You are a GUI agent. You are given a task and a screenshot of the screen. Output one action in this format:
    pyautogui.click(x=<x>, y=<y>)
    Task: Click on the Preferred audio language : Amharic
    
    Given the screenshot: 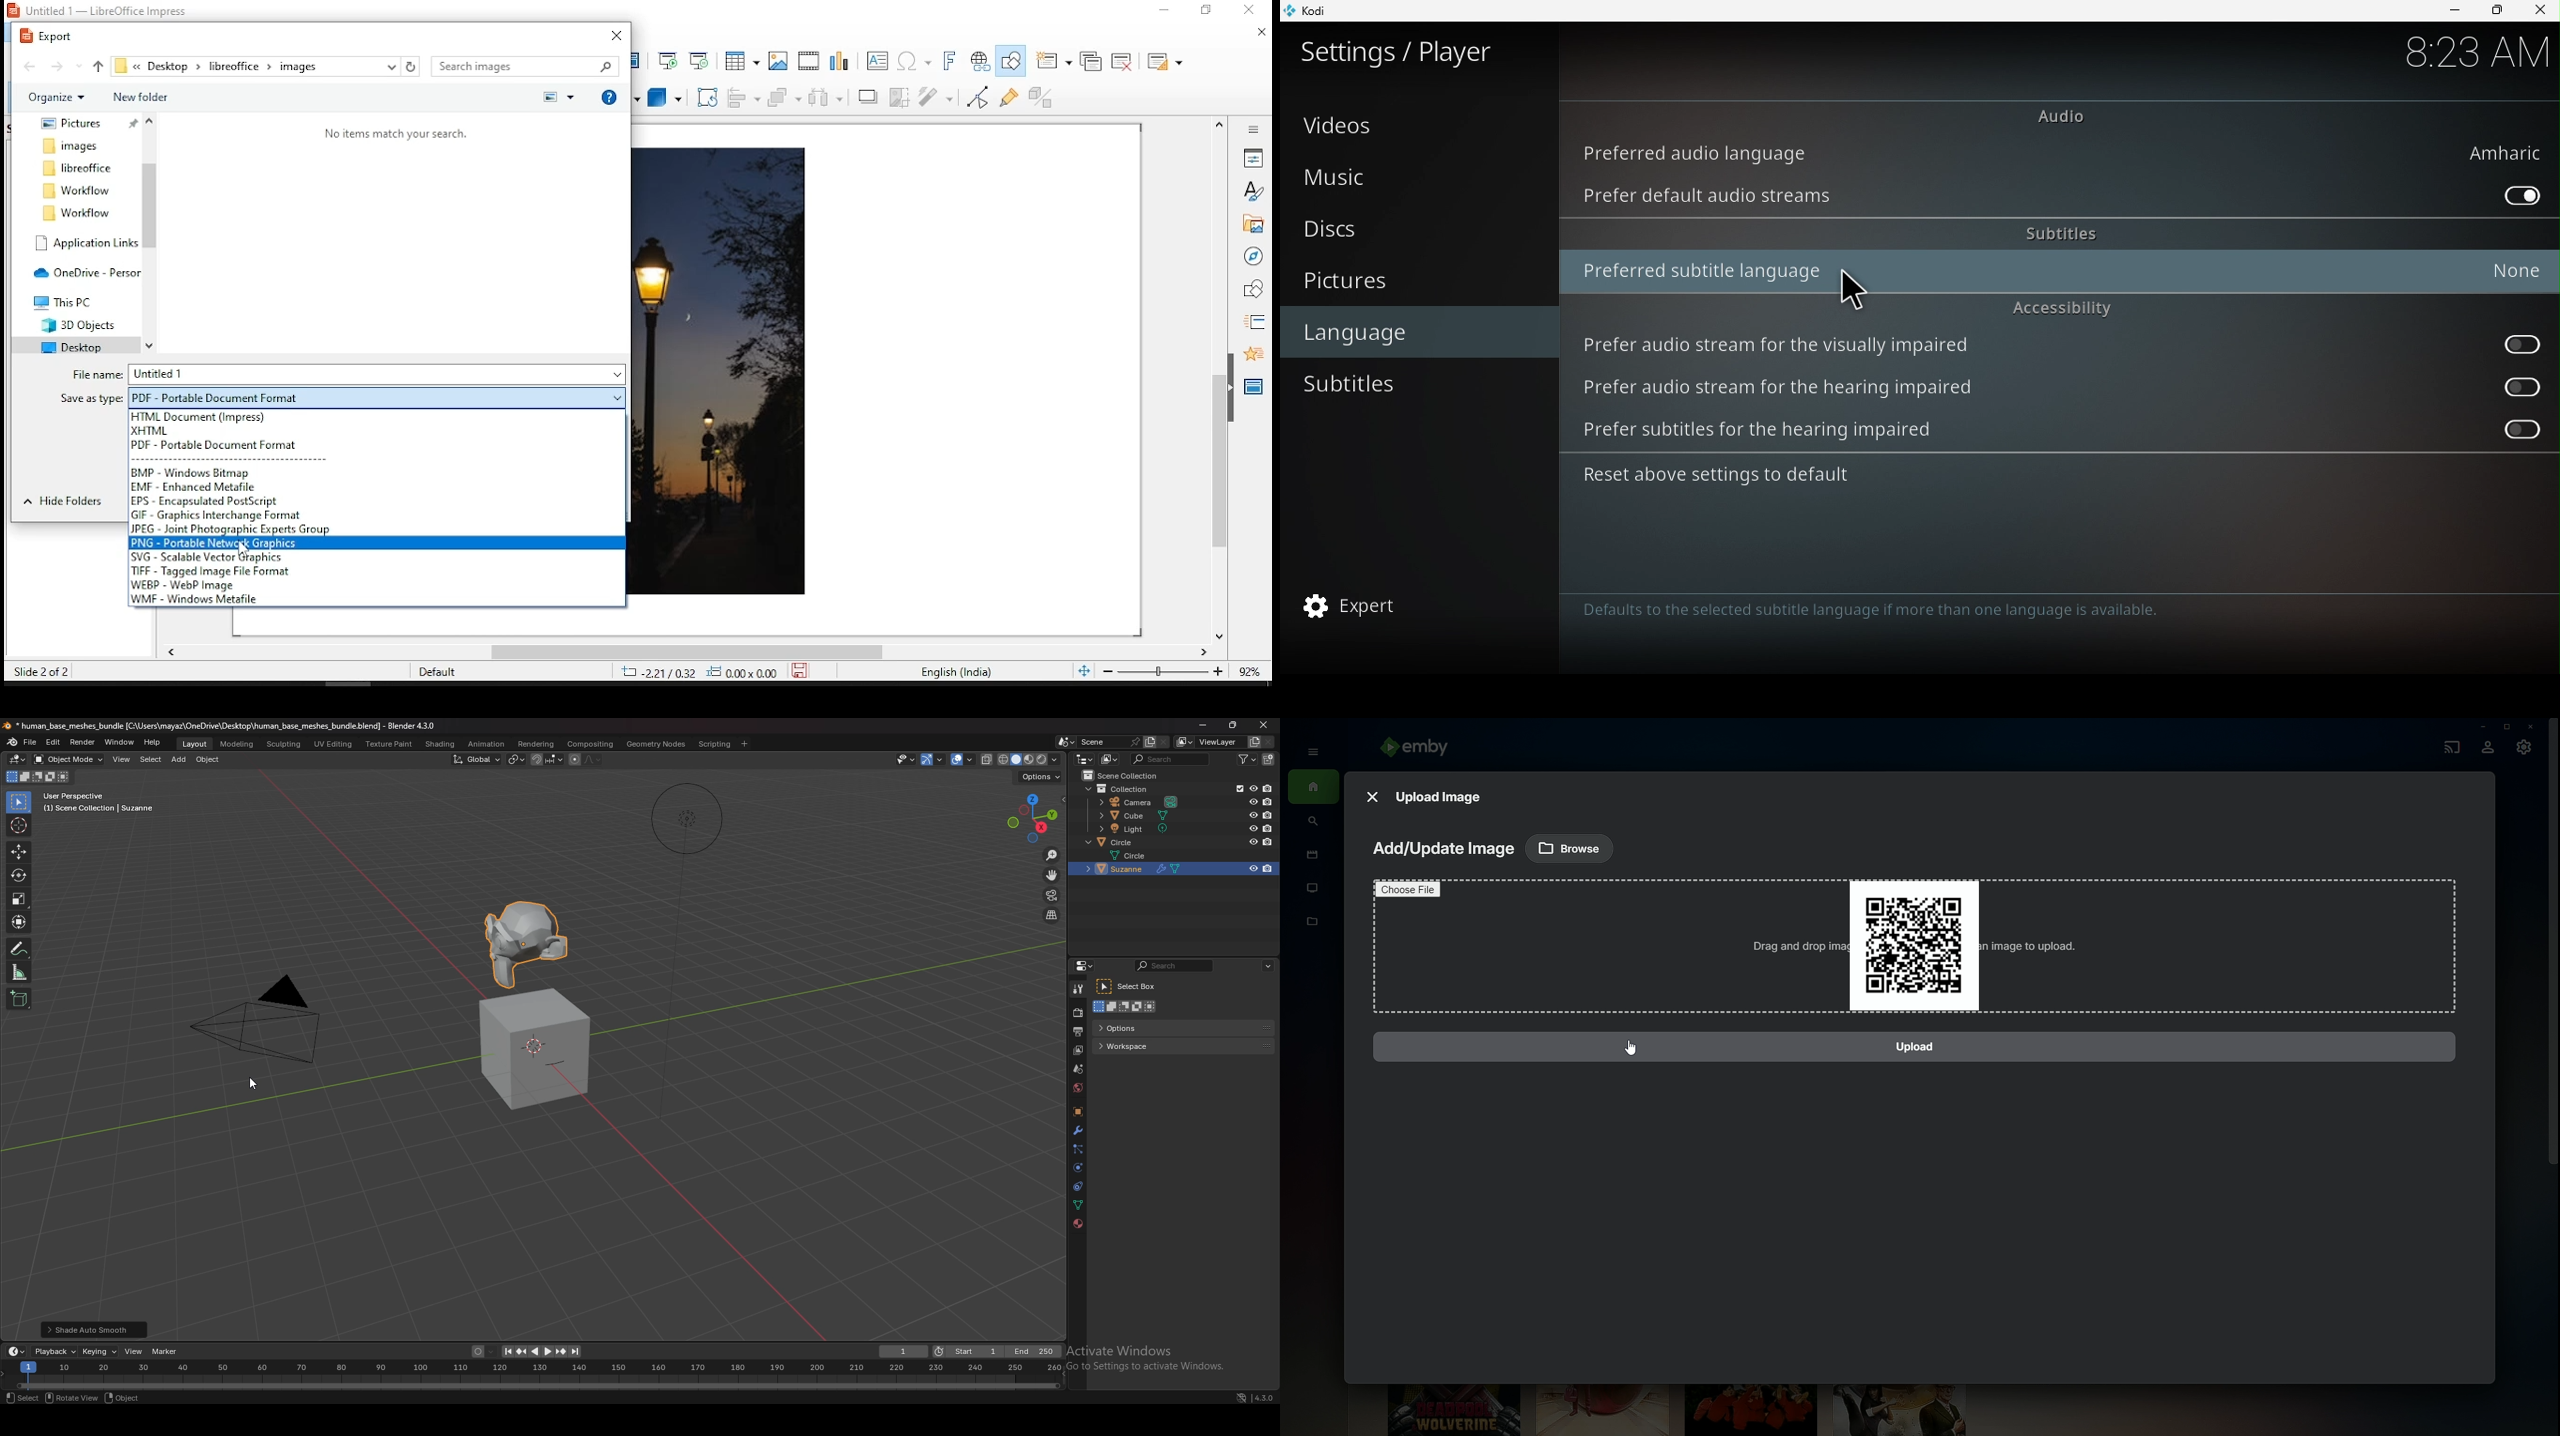 What is the action you would take?
    pyautogui.click(x=2069, y=154)
    